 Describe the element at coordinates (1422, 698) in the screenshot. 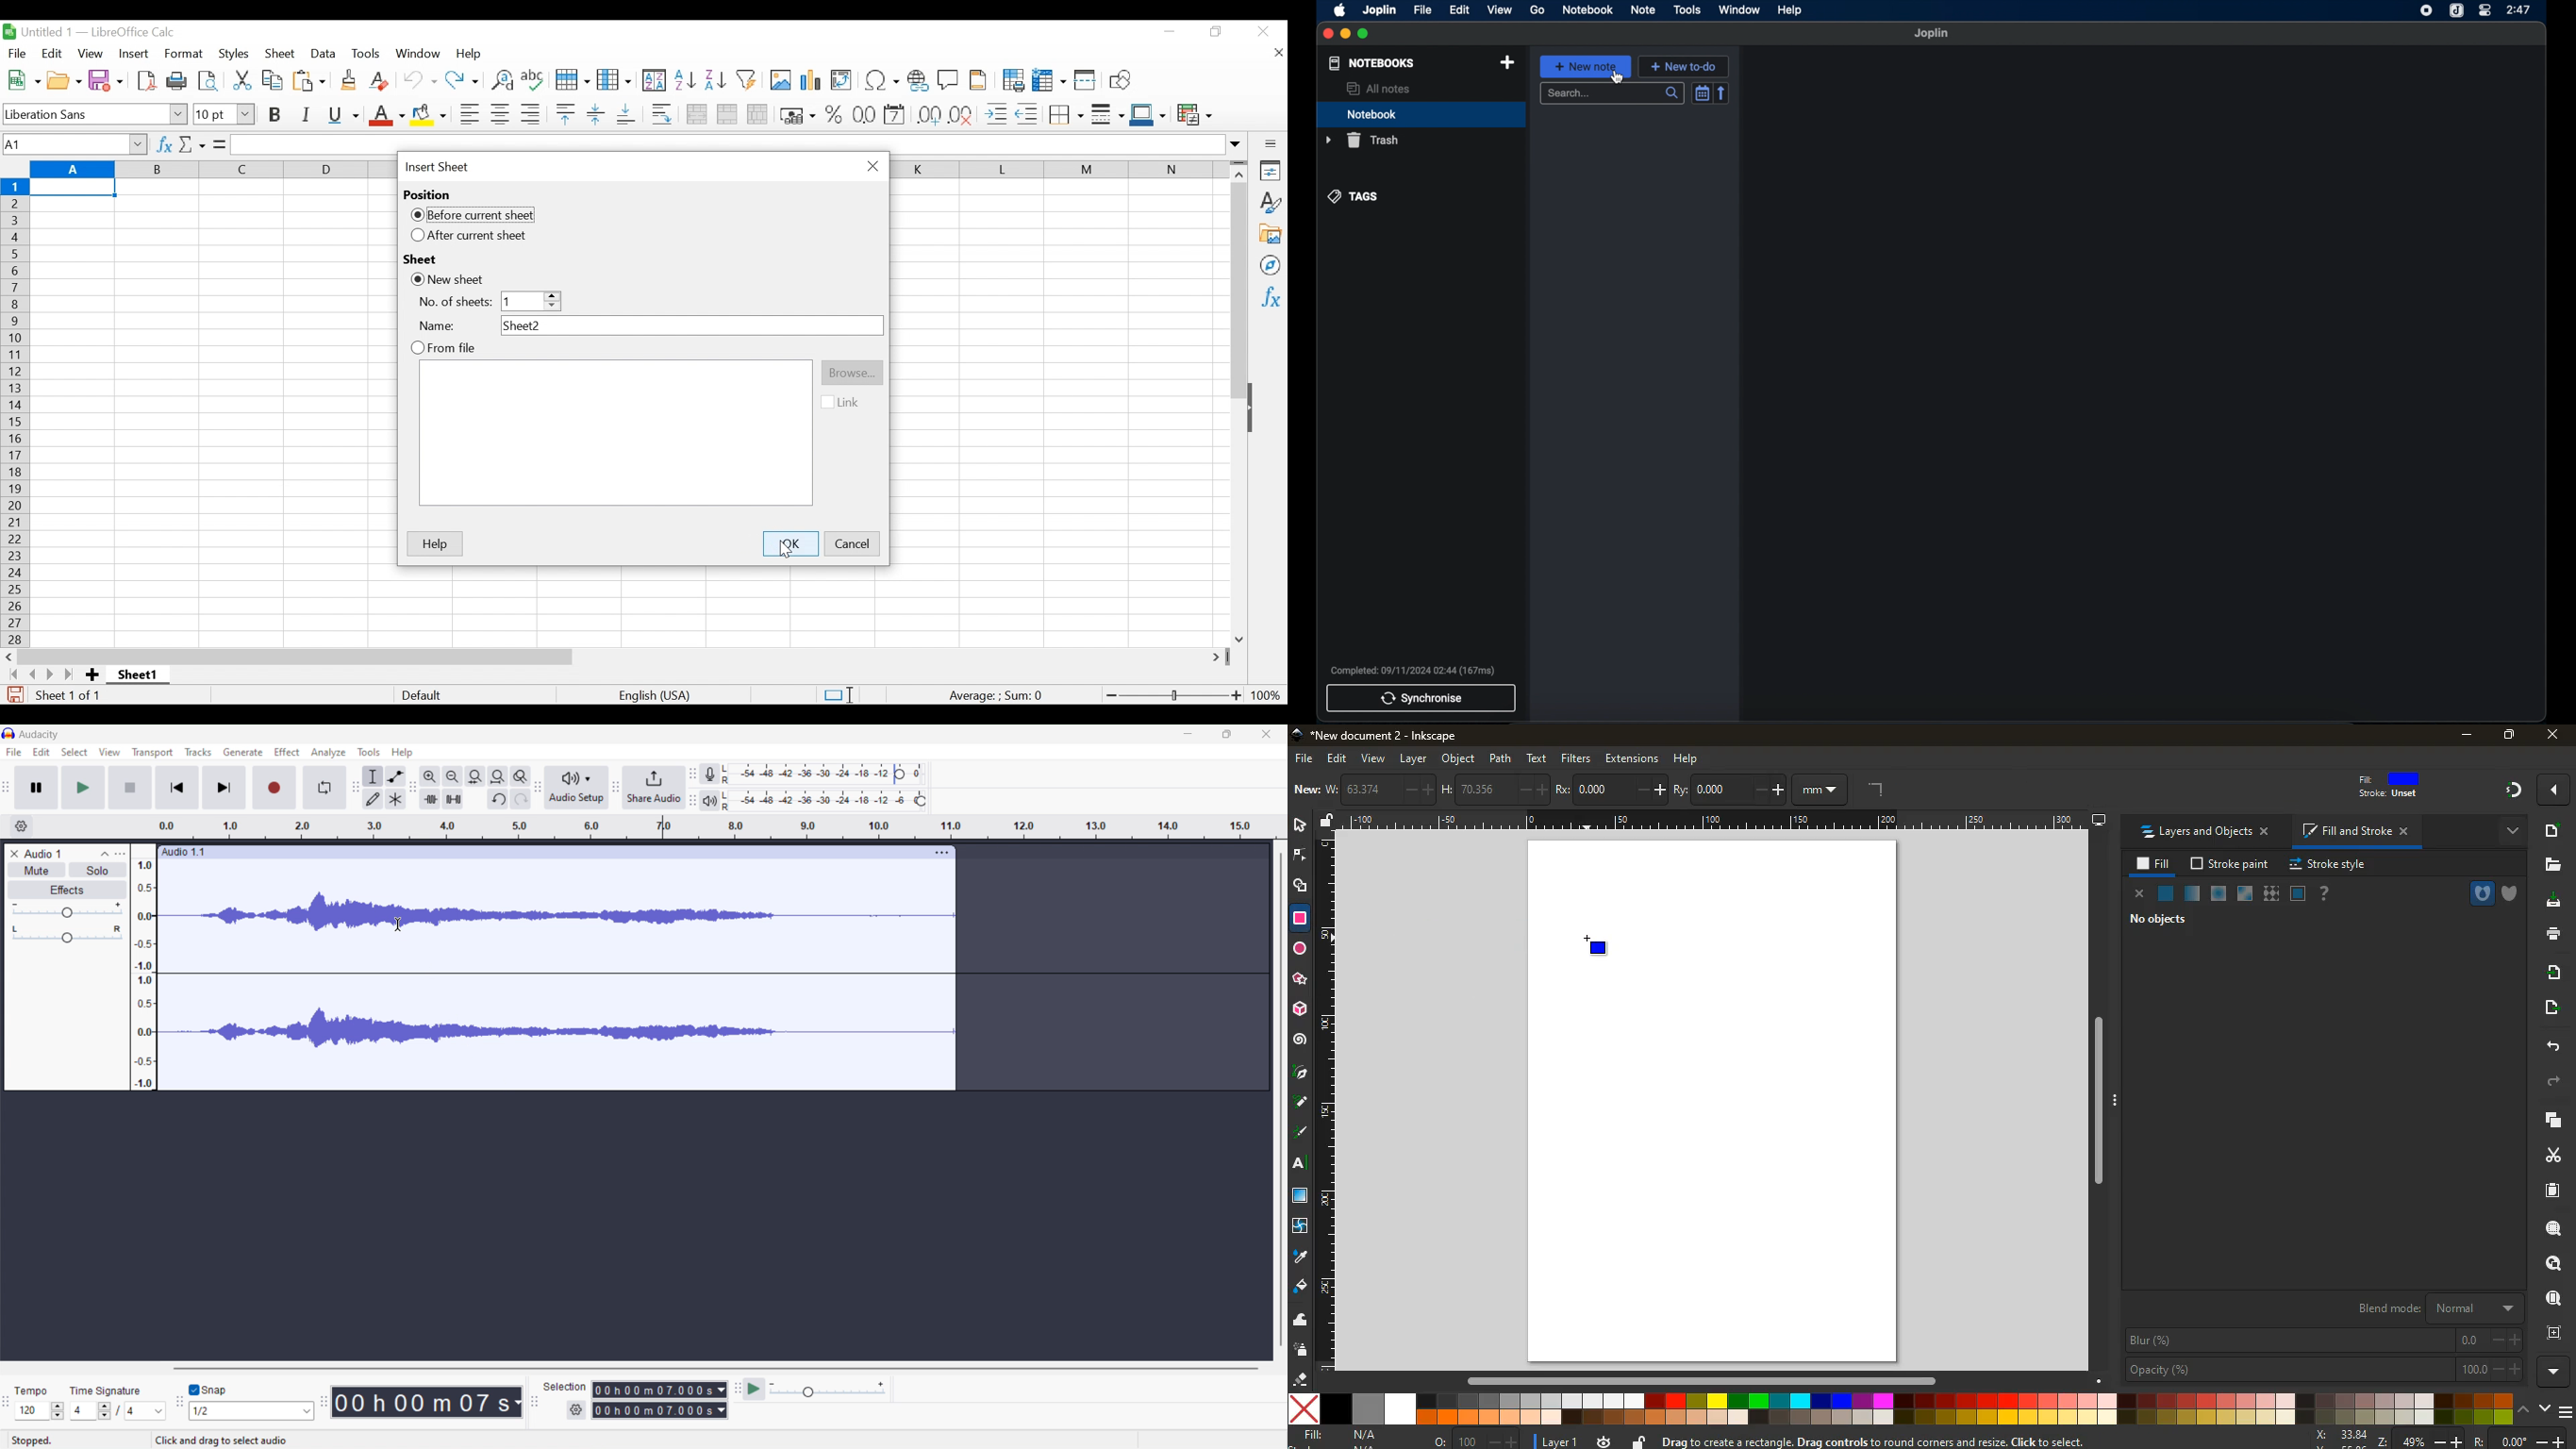

I see `synchronise` at that location.